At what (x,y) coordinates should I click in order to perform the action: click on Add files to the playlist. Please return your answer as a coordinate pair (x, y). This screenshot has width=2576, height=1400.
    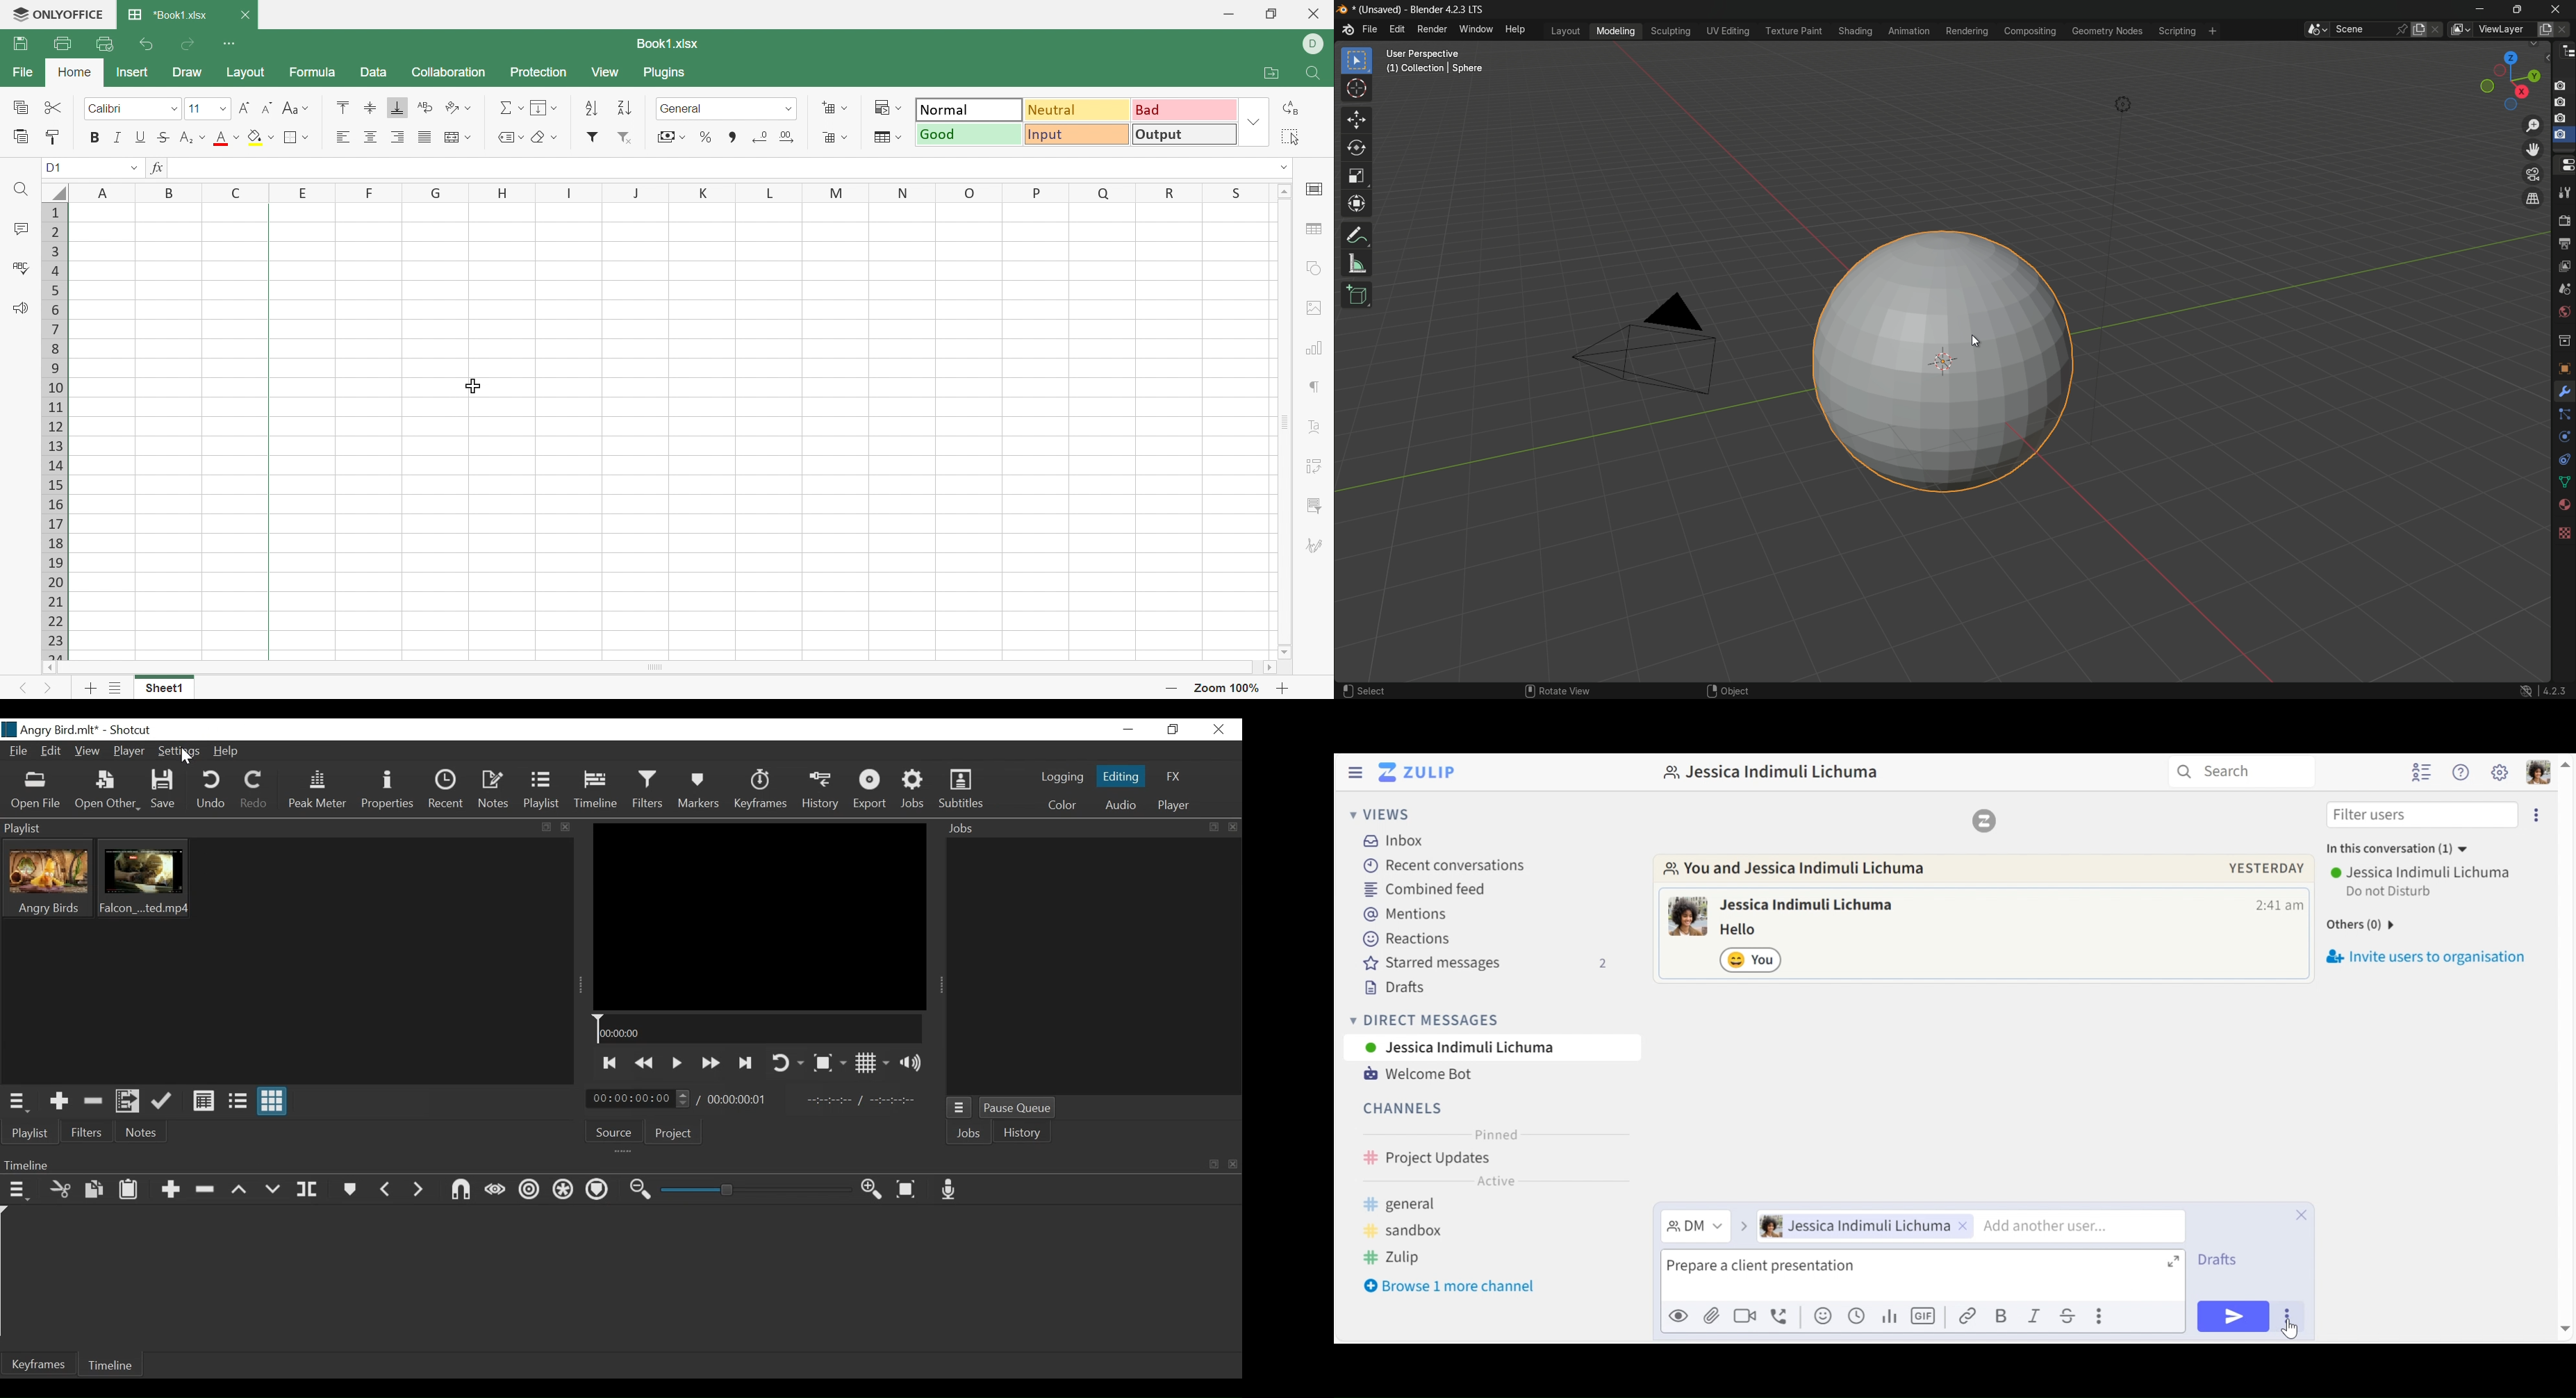
    Looking at the image, I should click on (127, 1101).